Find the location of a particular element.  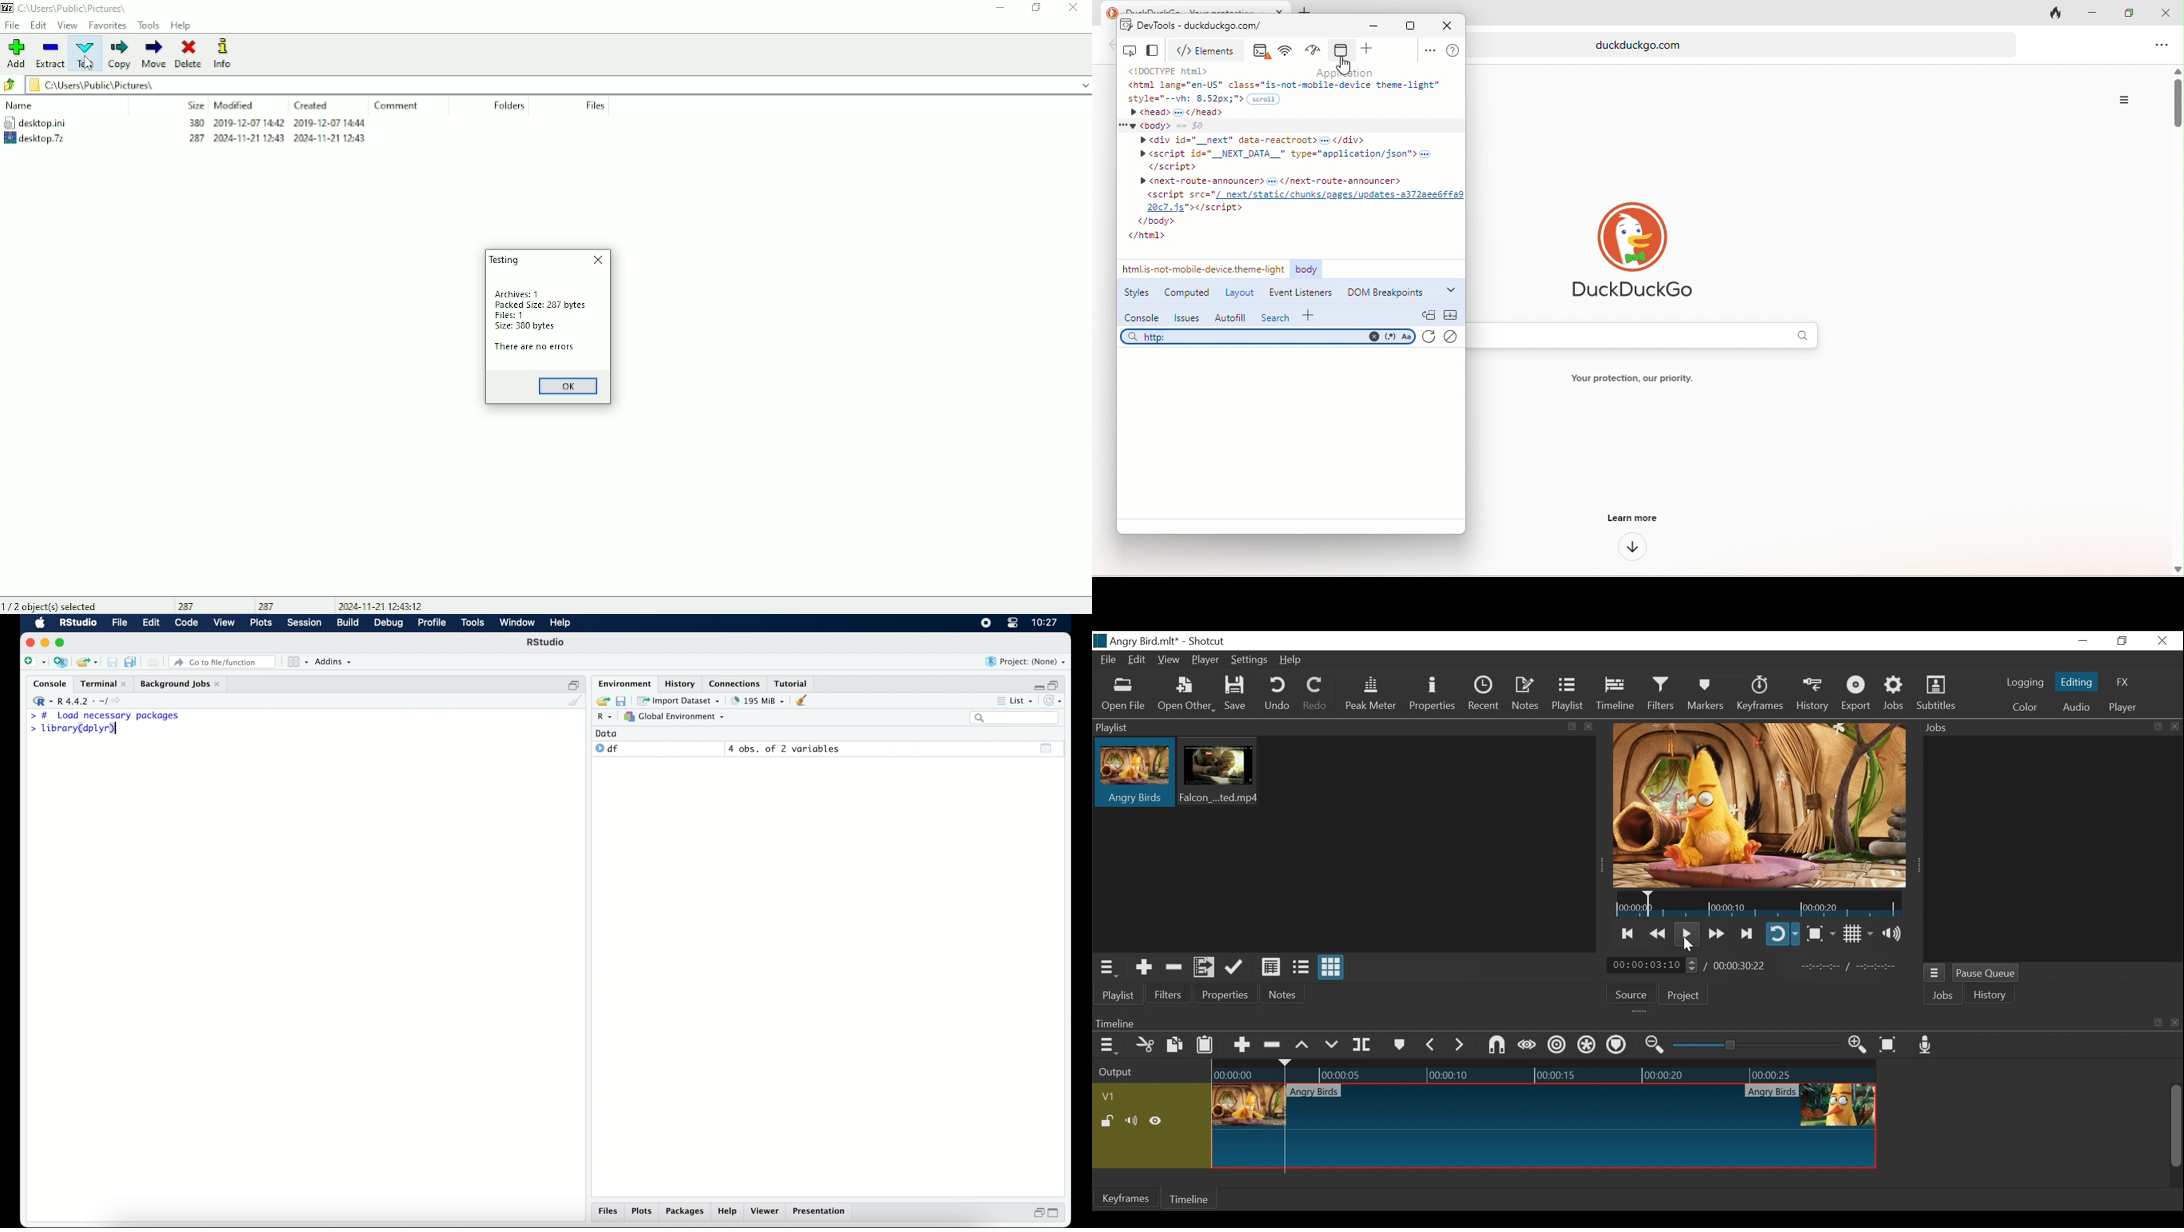

track tab is located at coordinates (2058, 15).